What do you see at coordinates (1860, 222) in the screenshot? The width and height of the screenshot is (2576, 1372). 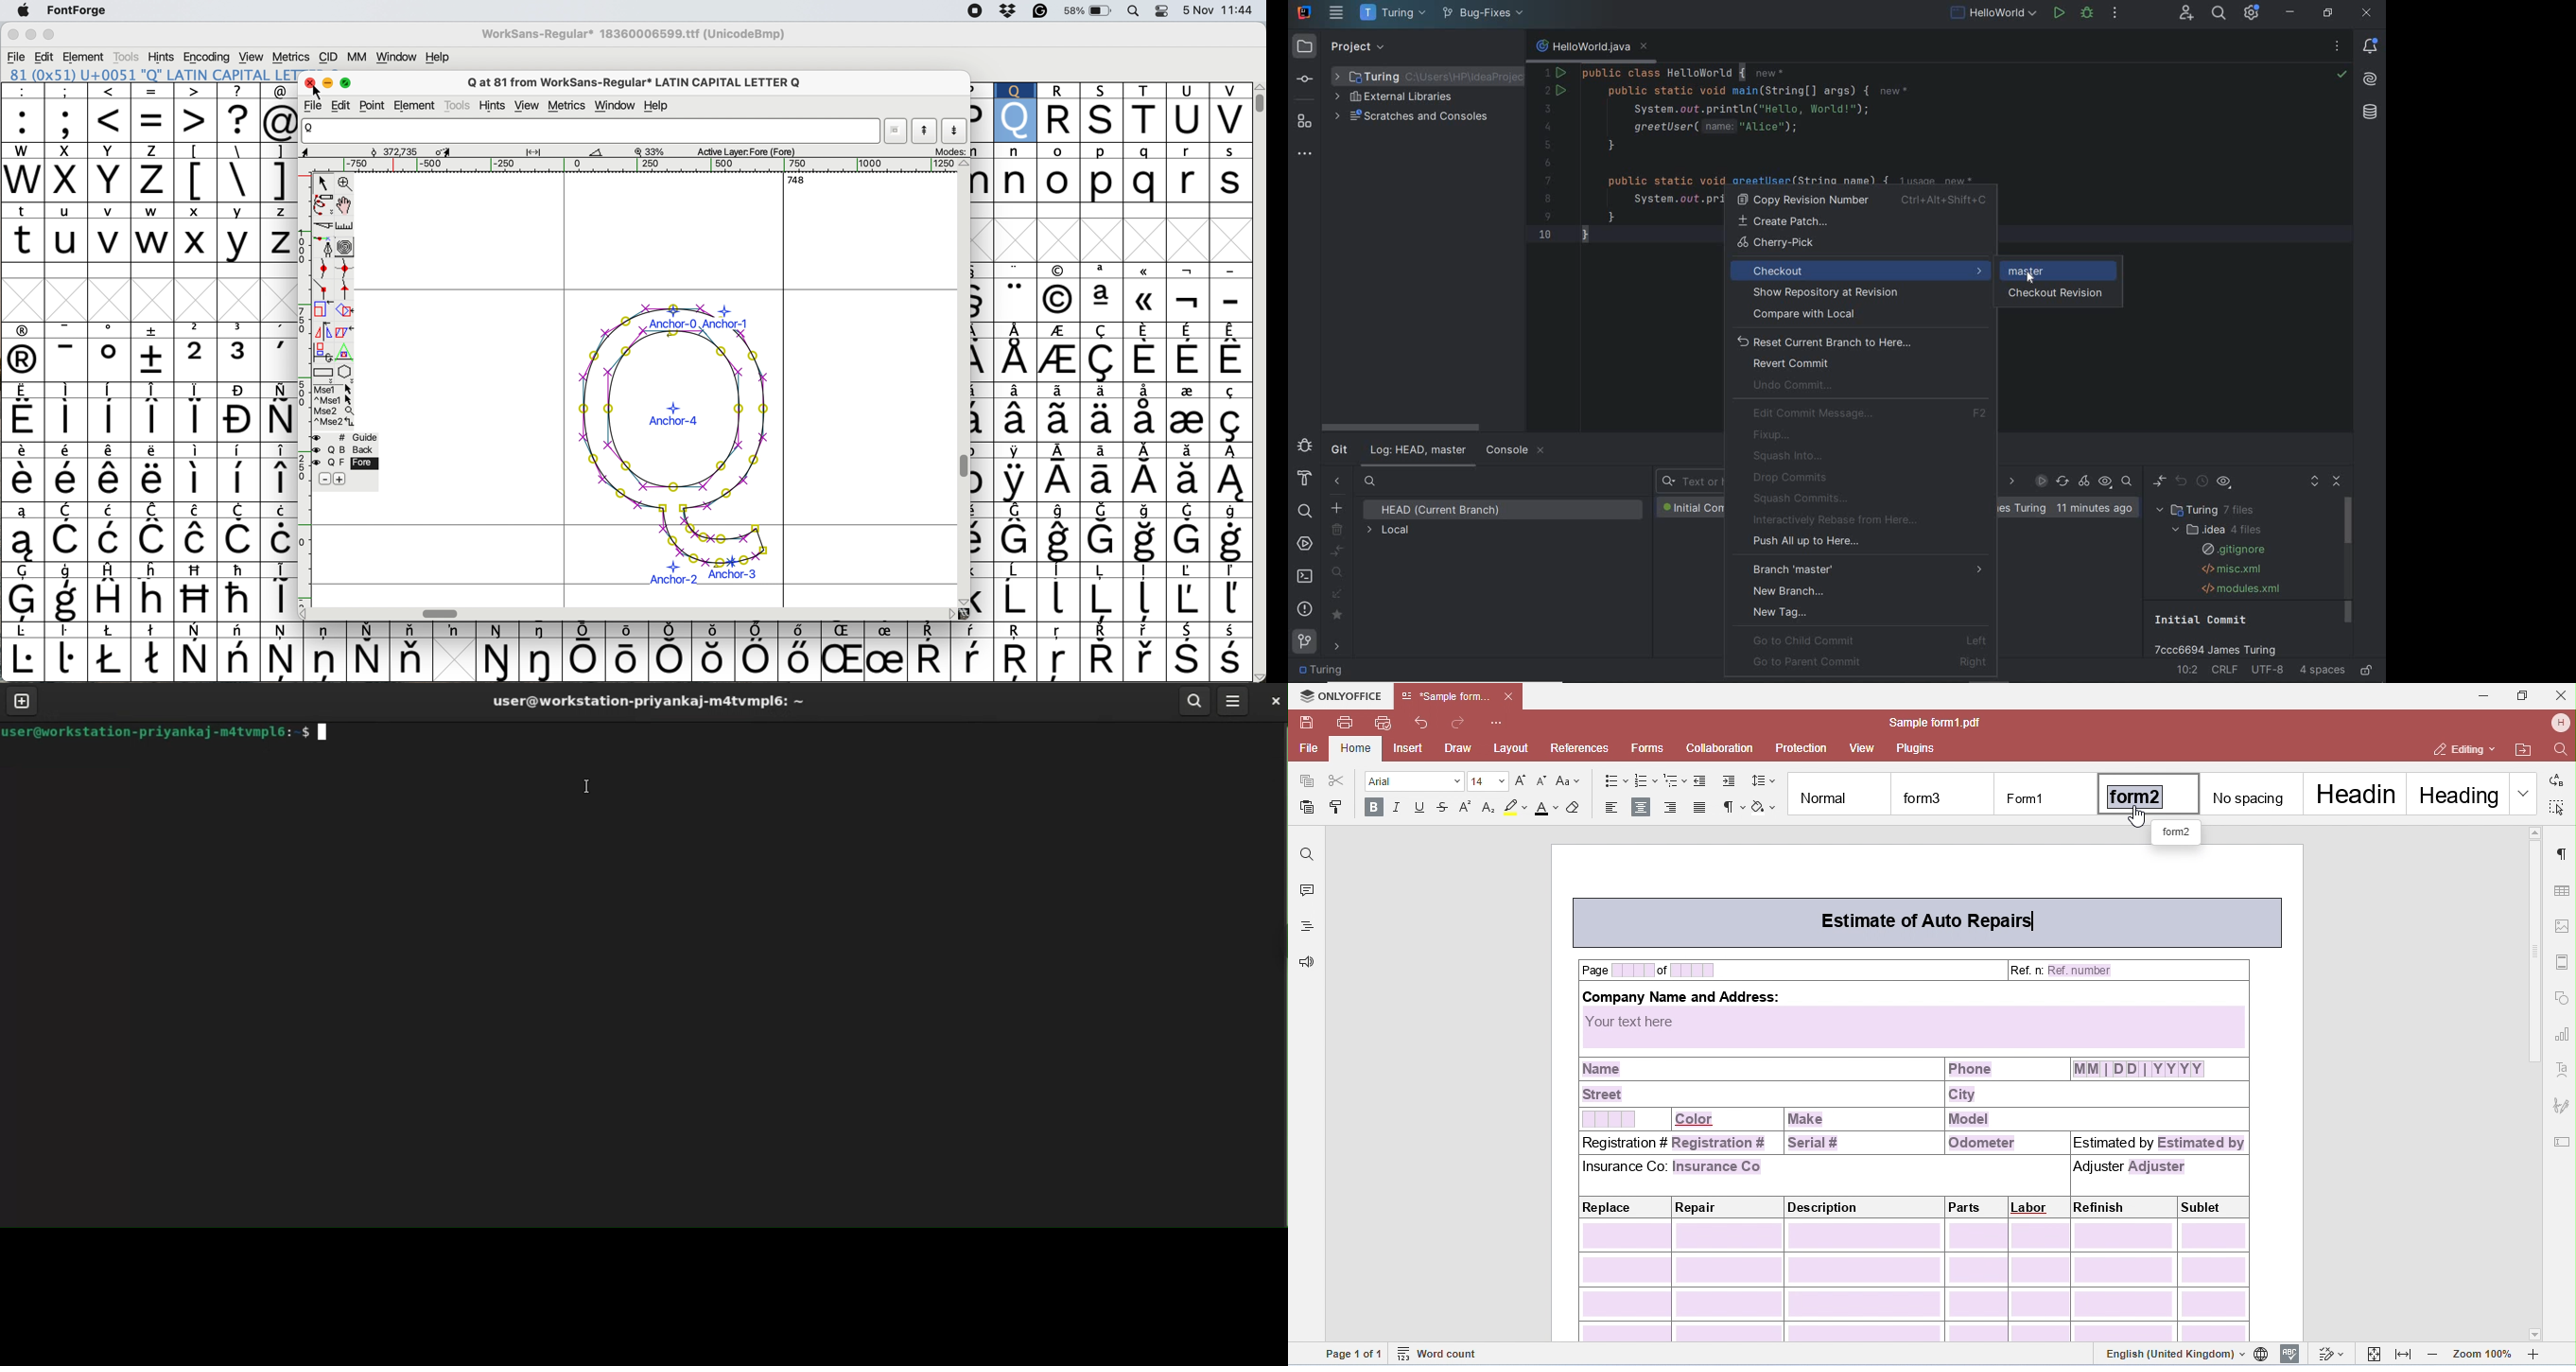 I see `create patch` at bounding box center [1860, 222].